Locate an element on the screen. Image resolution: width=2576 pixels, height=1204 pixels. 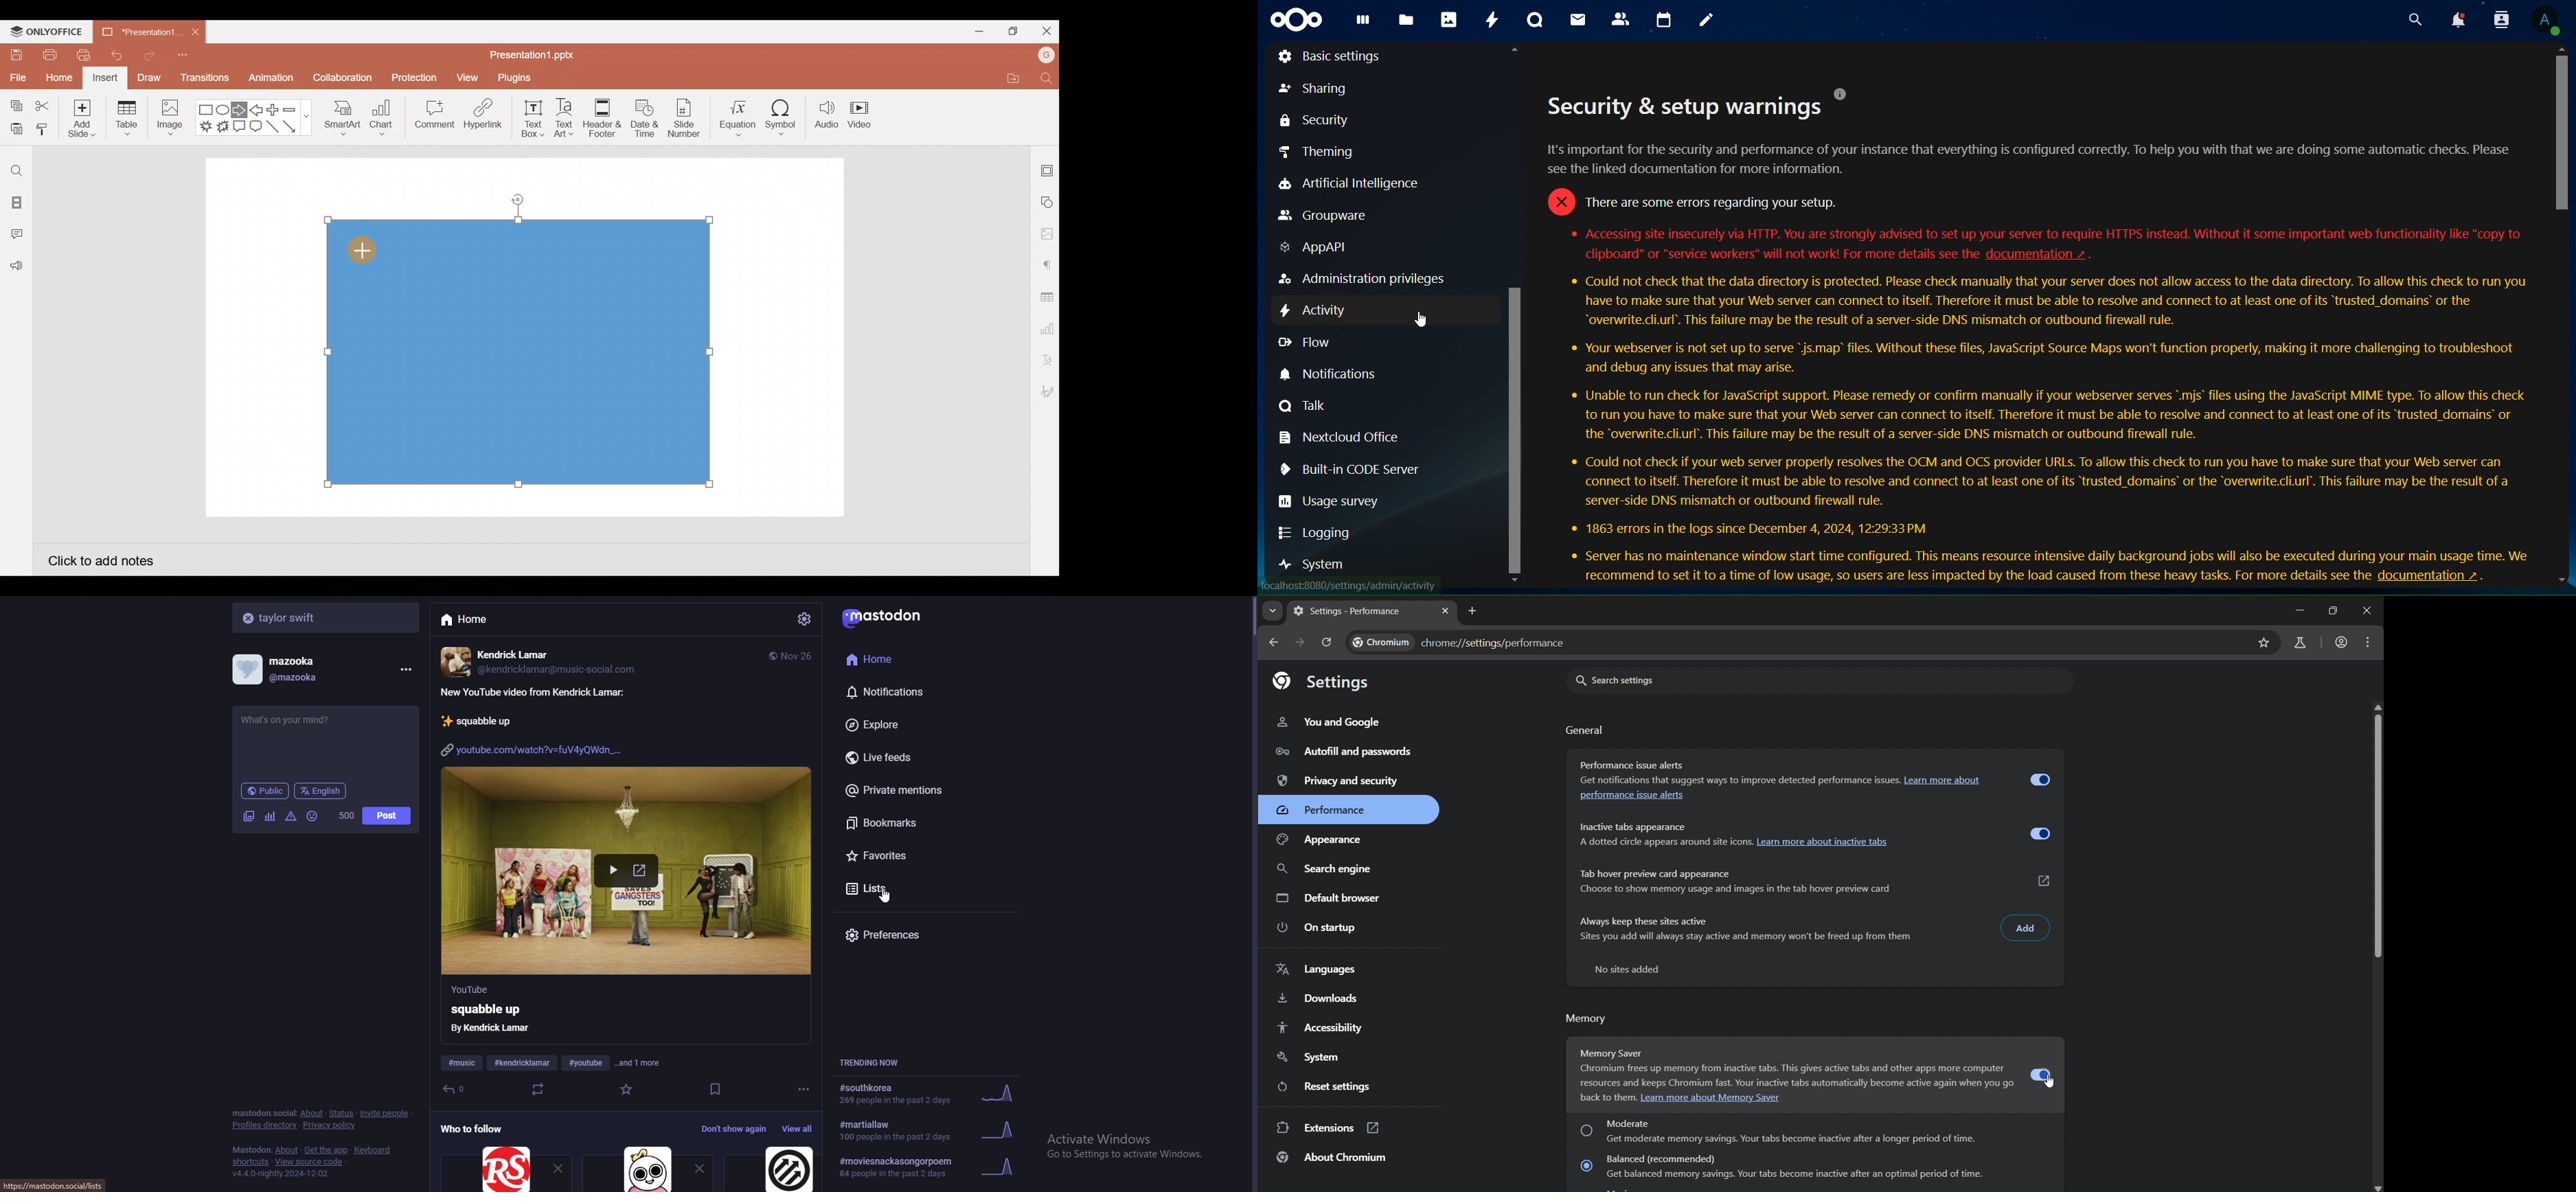
Always keep these sites active Sites you add will always stay active and memory won't be freed up from them is located at coordinates (1749, 933).